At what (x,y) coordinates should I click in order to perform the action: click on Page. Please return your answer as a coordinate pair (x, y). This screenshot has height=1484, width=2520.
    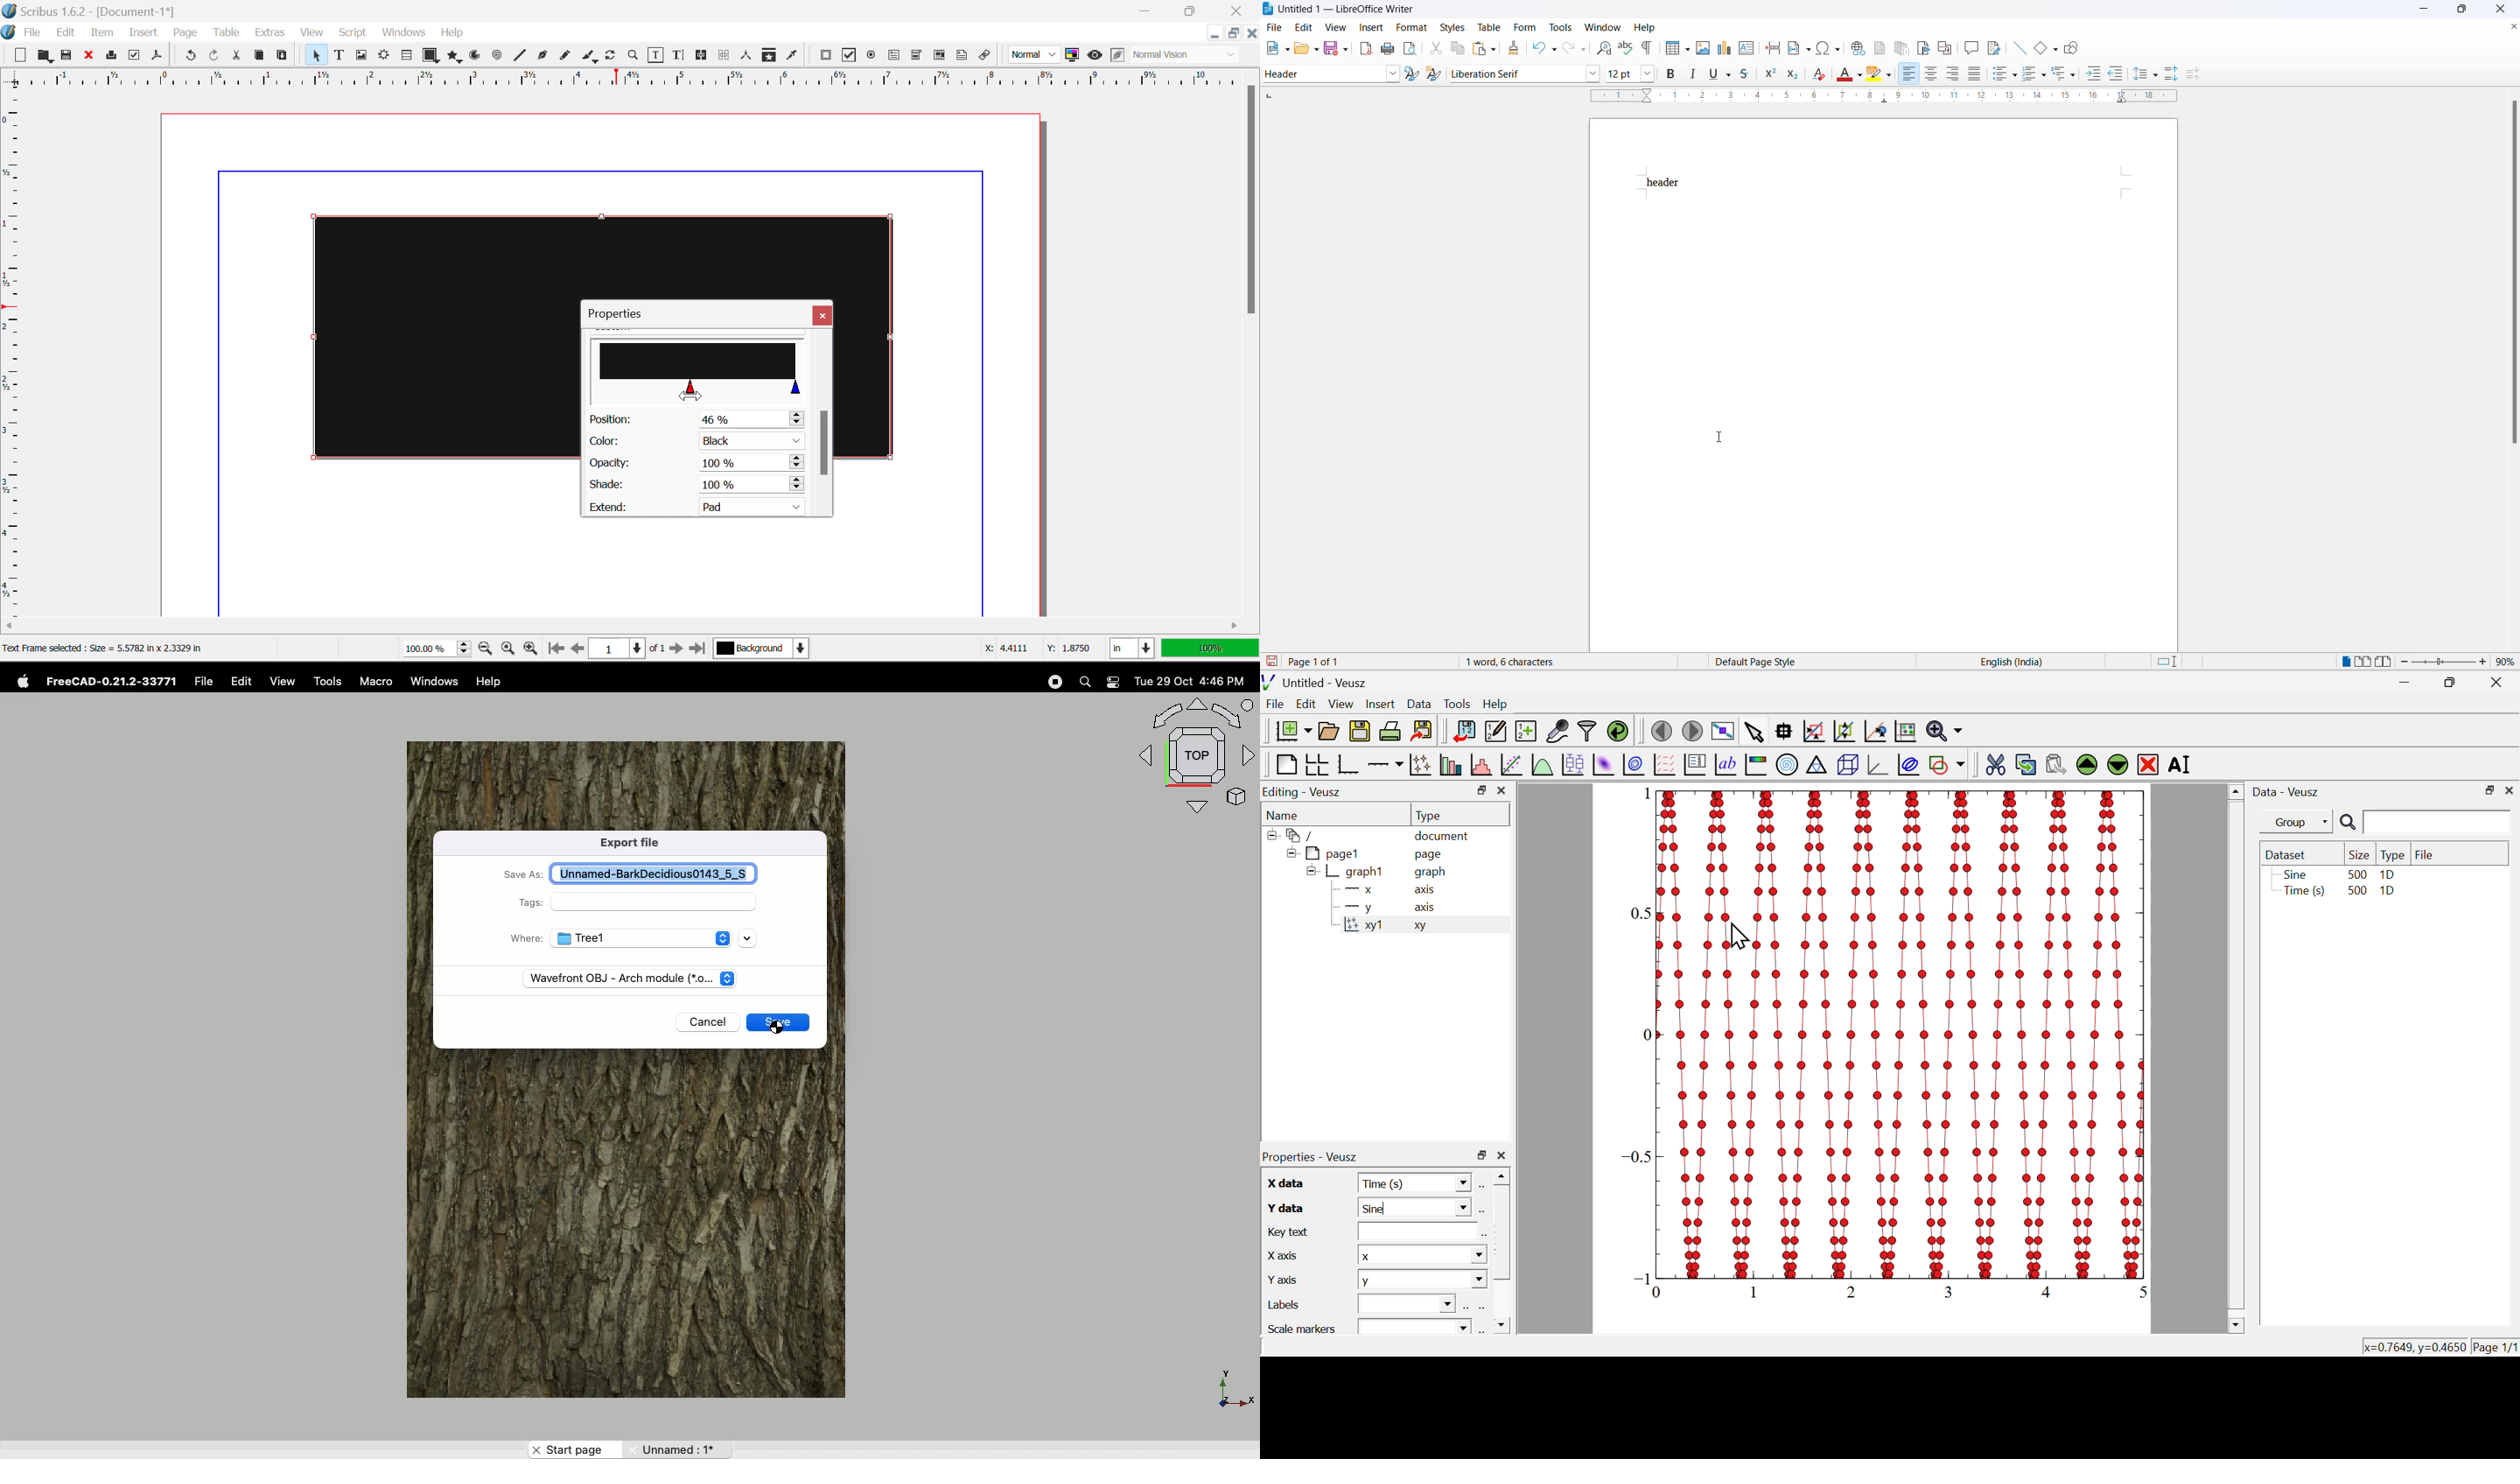
    Looking at the image, I should click on (184, 33).